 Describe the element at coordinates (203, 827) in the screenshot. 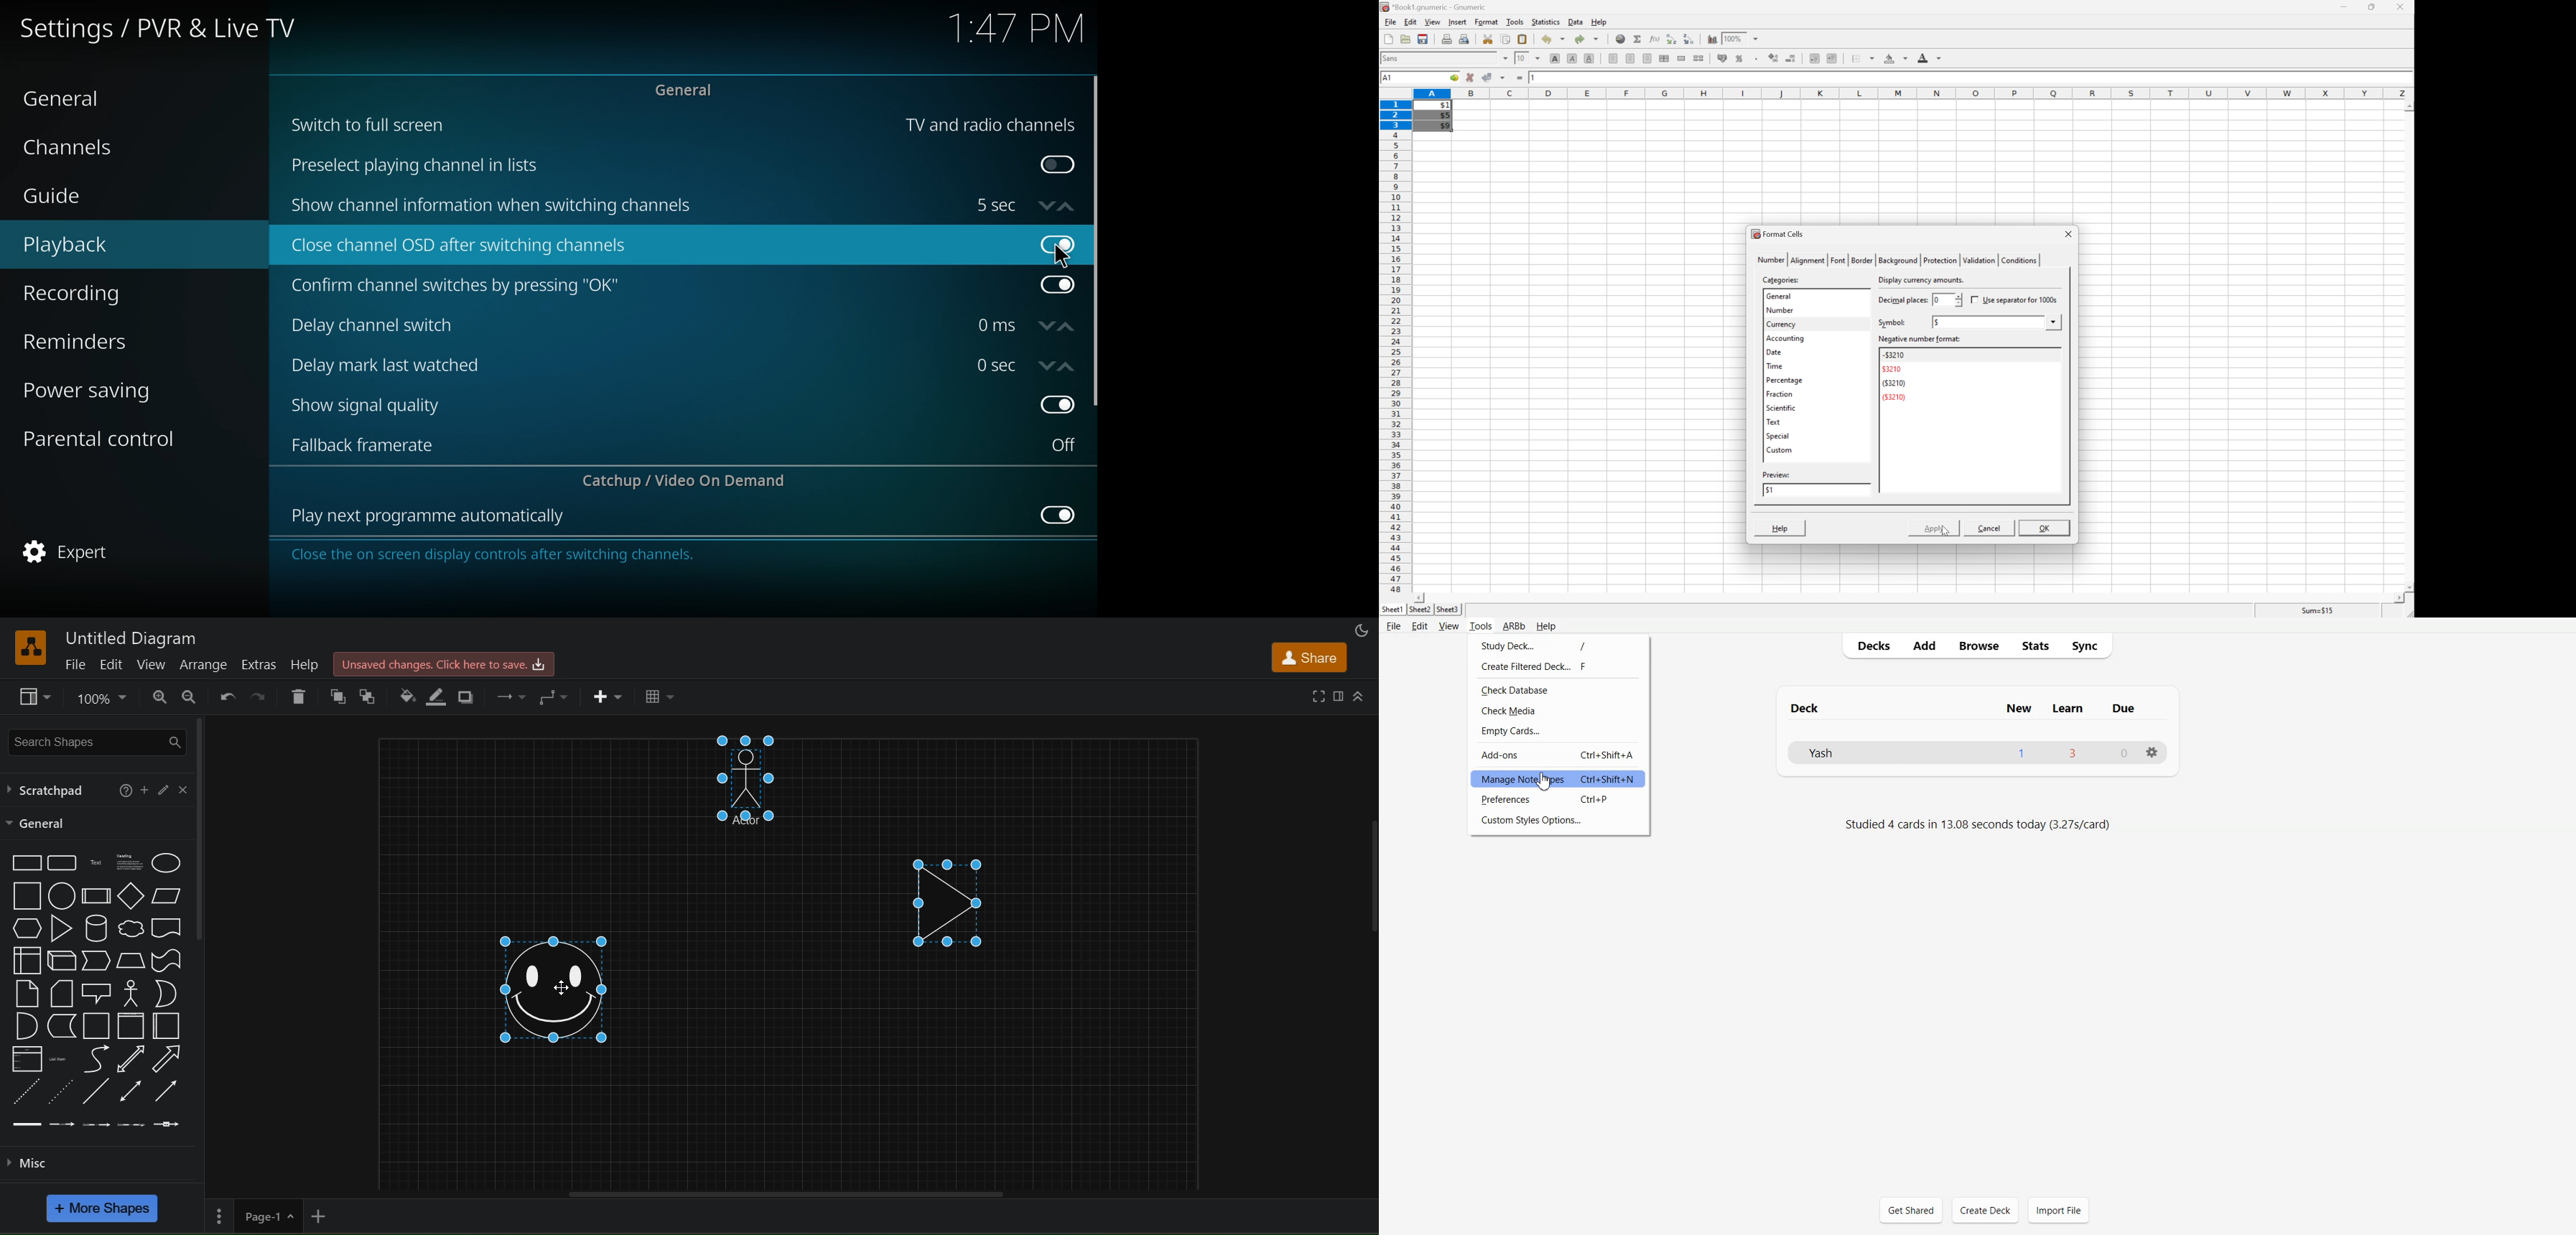

I see `vertical scroll bar` at that location.